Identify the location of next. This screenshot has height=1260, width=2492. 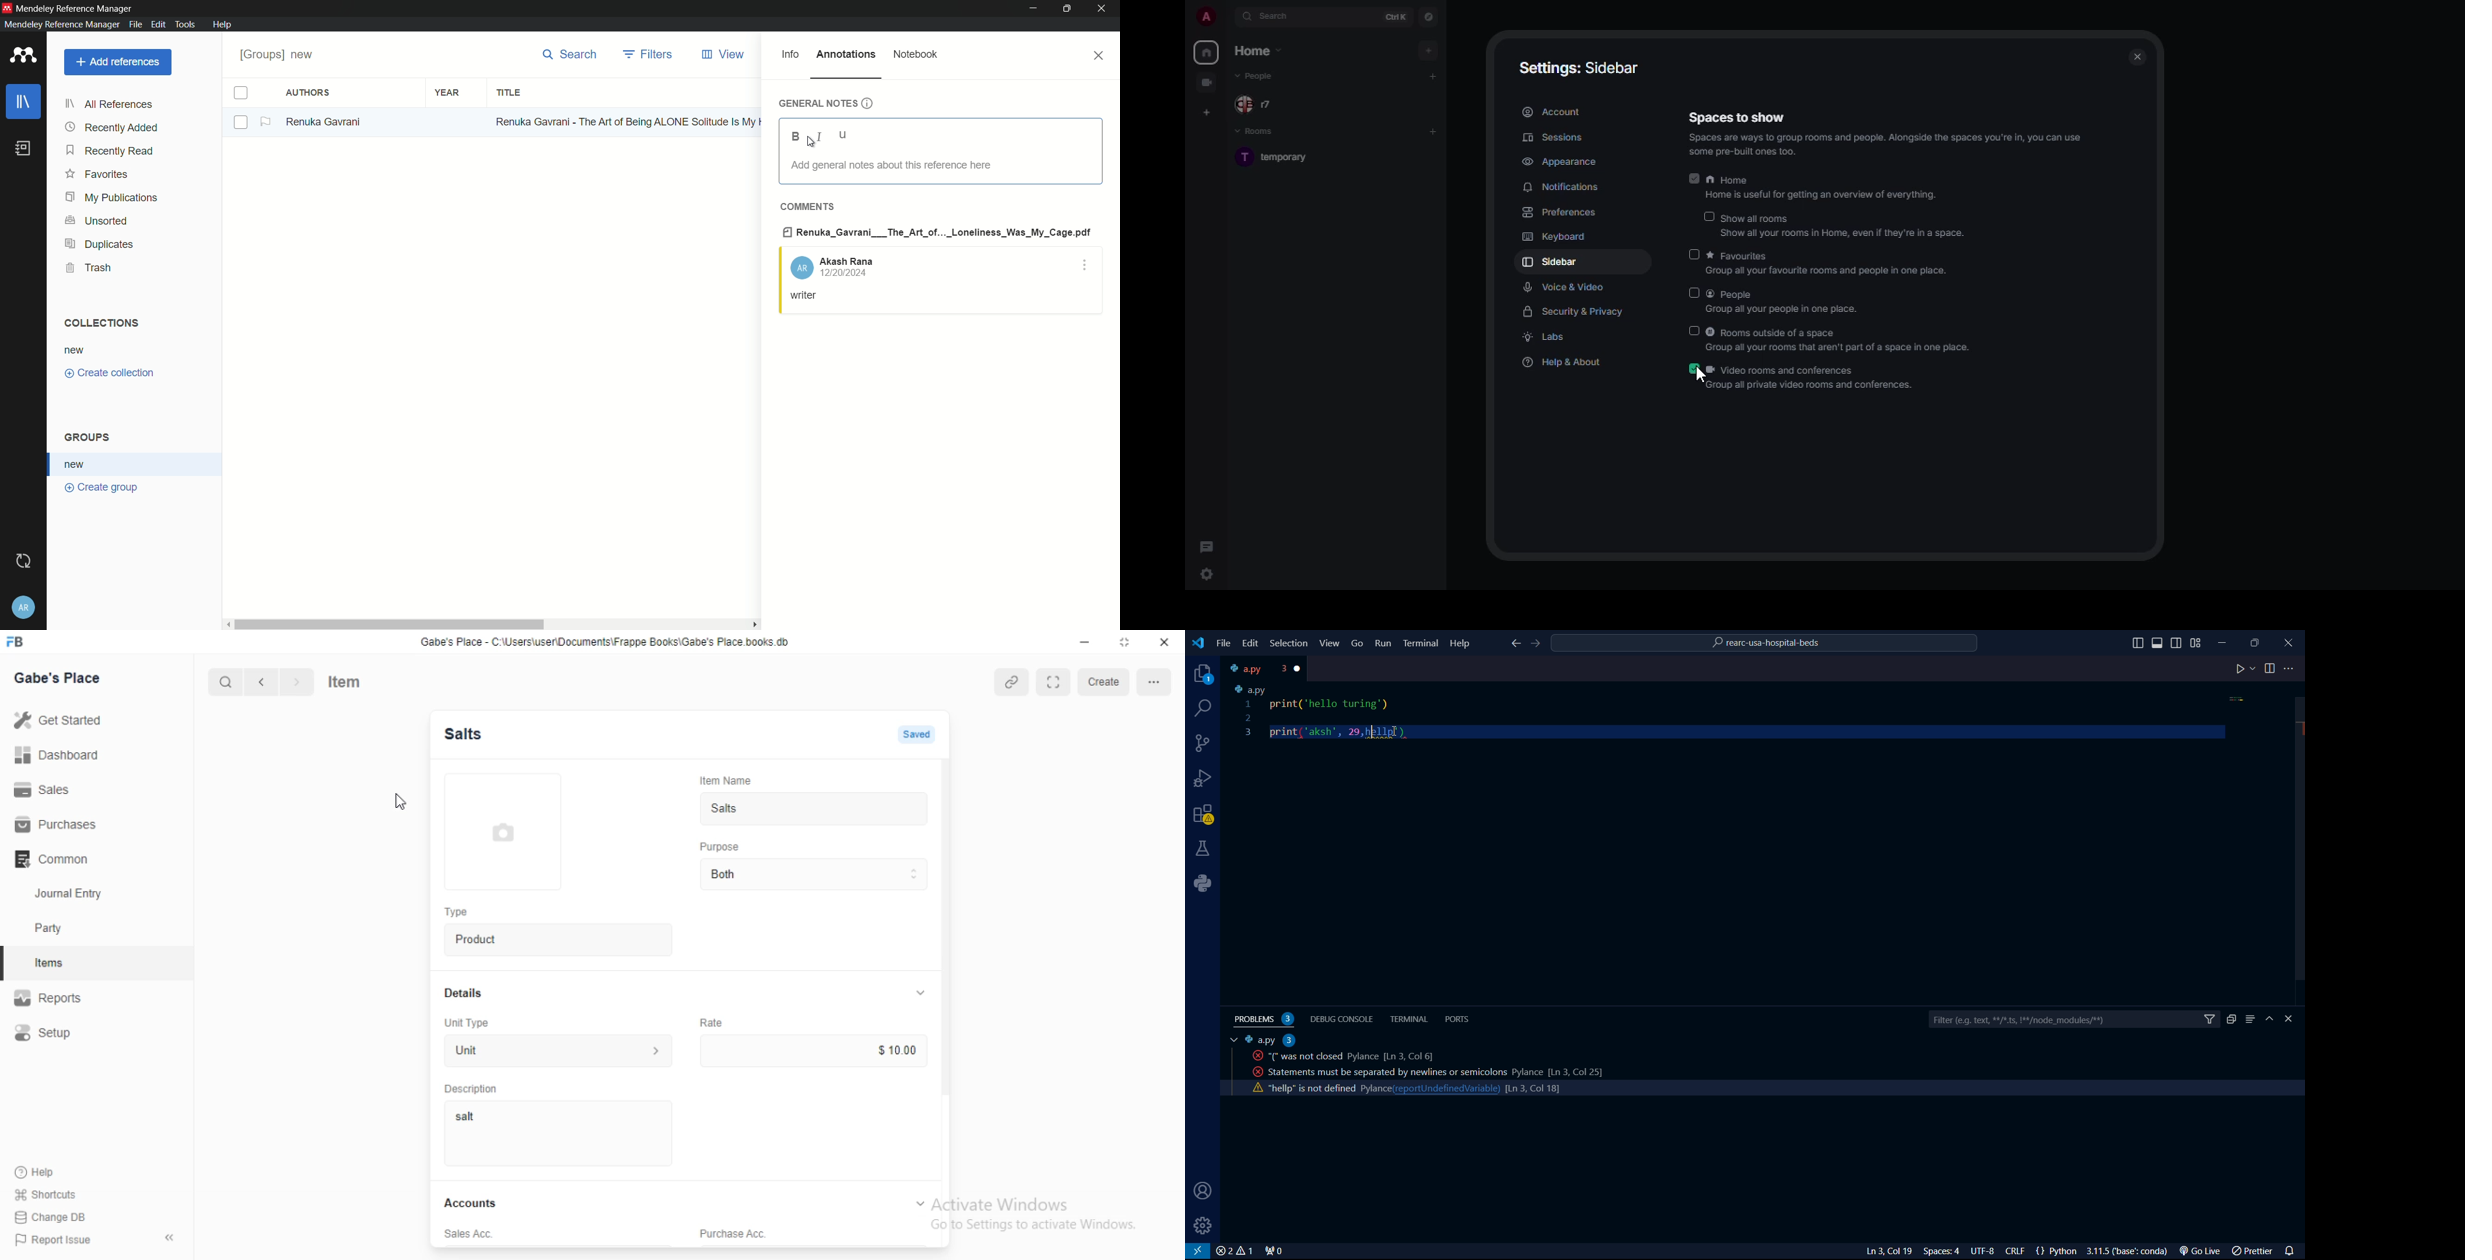
(295, 683).